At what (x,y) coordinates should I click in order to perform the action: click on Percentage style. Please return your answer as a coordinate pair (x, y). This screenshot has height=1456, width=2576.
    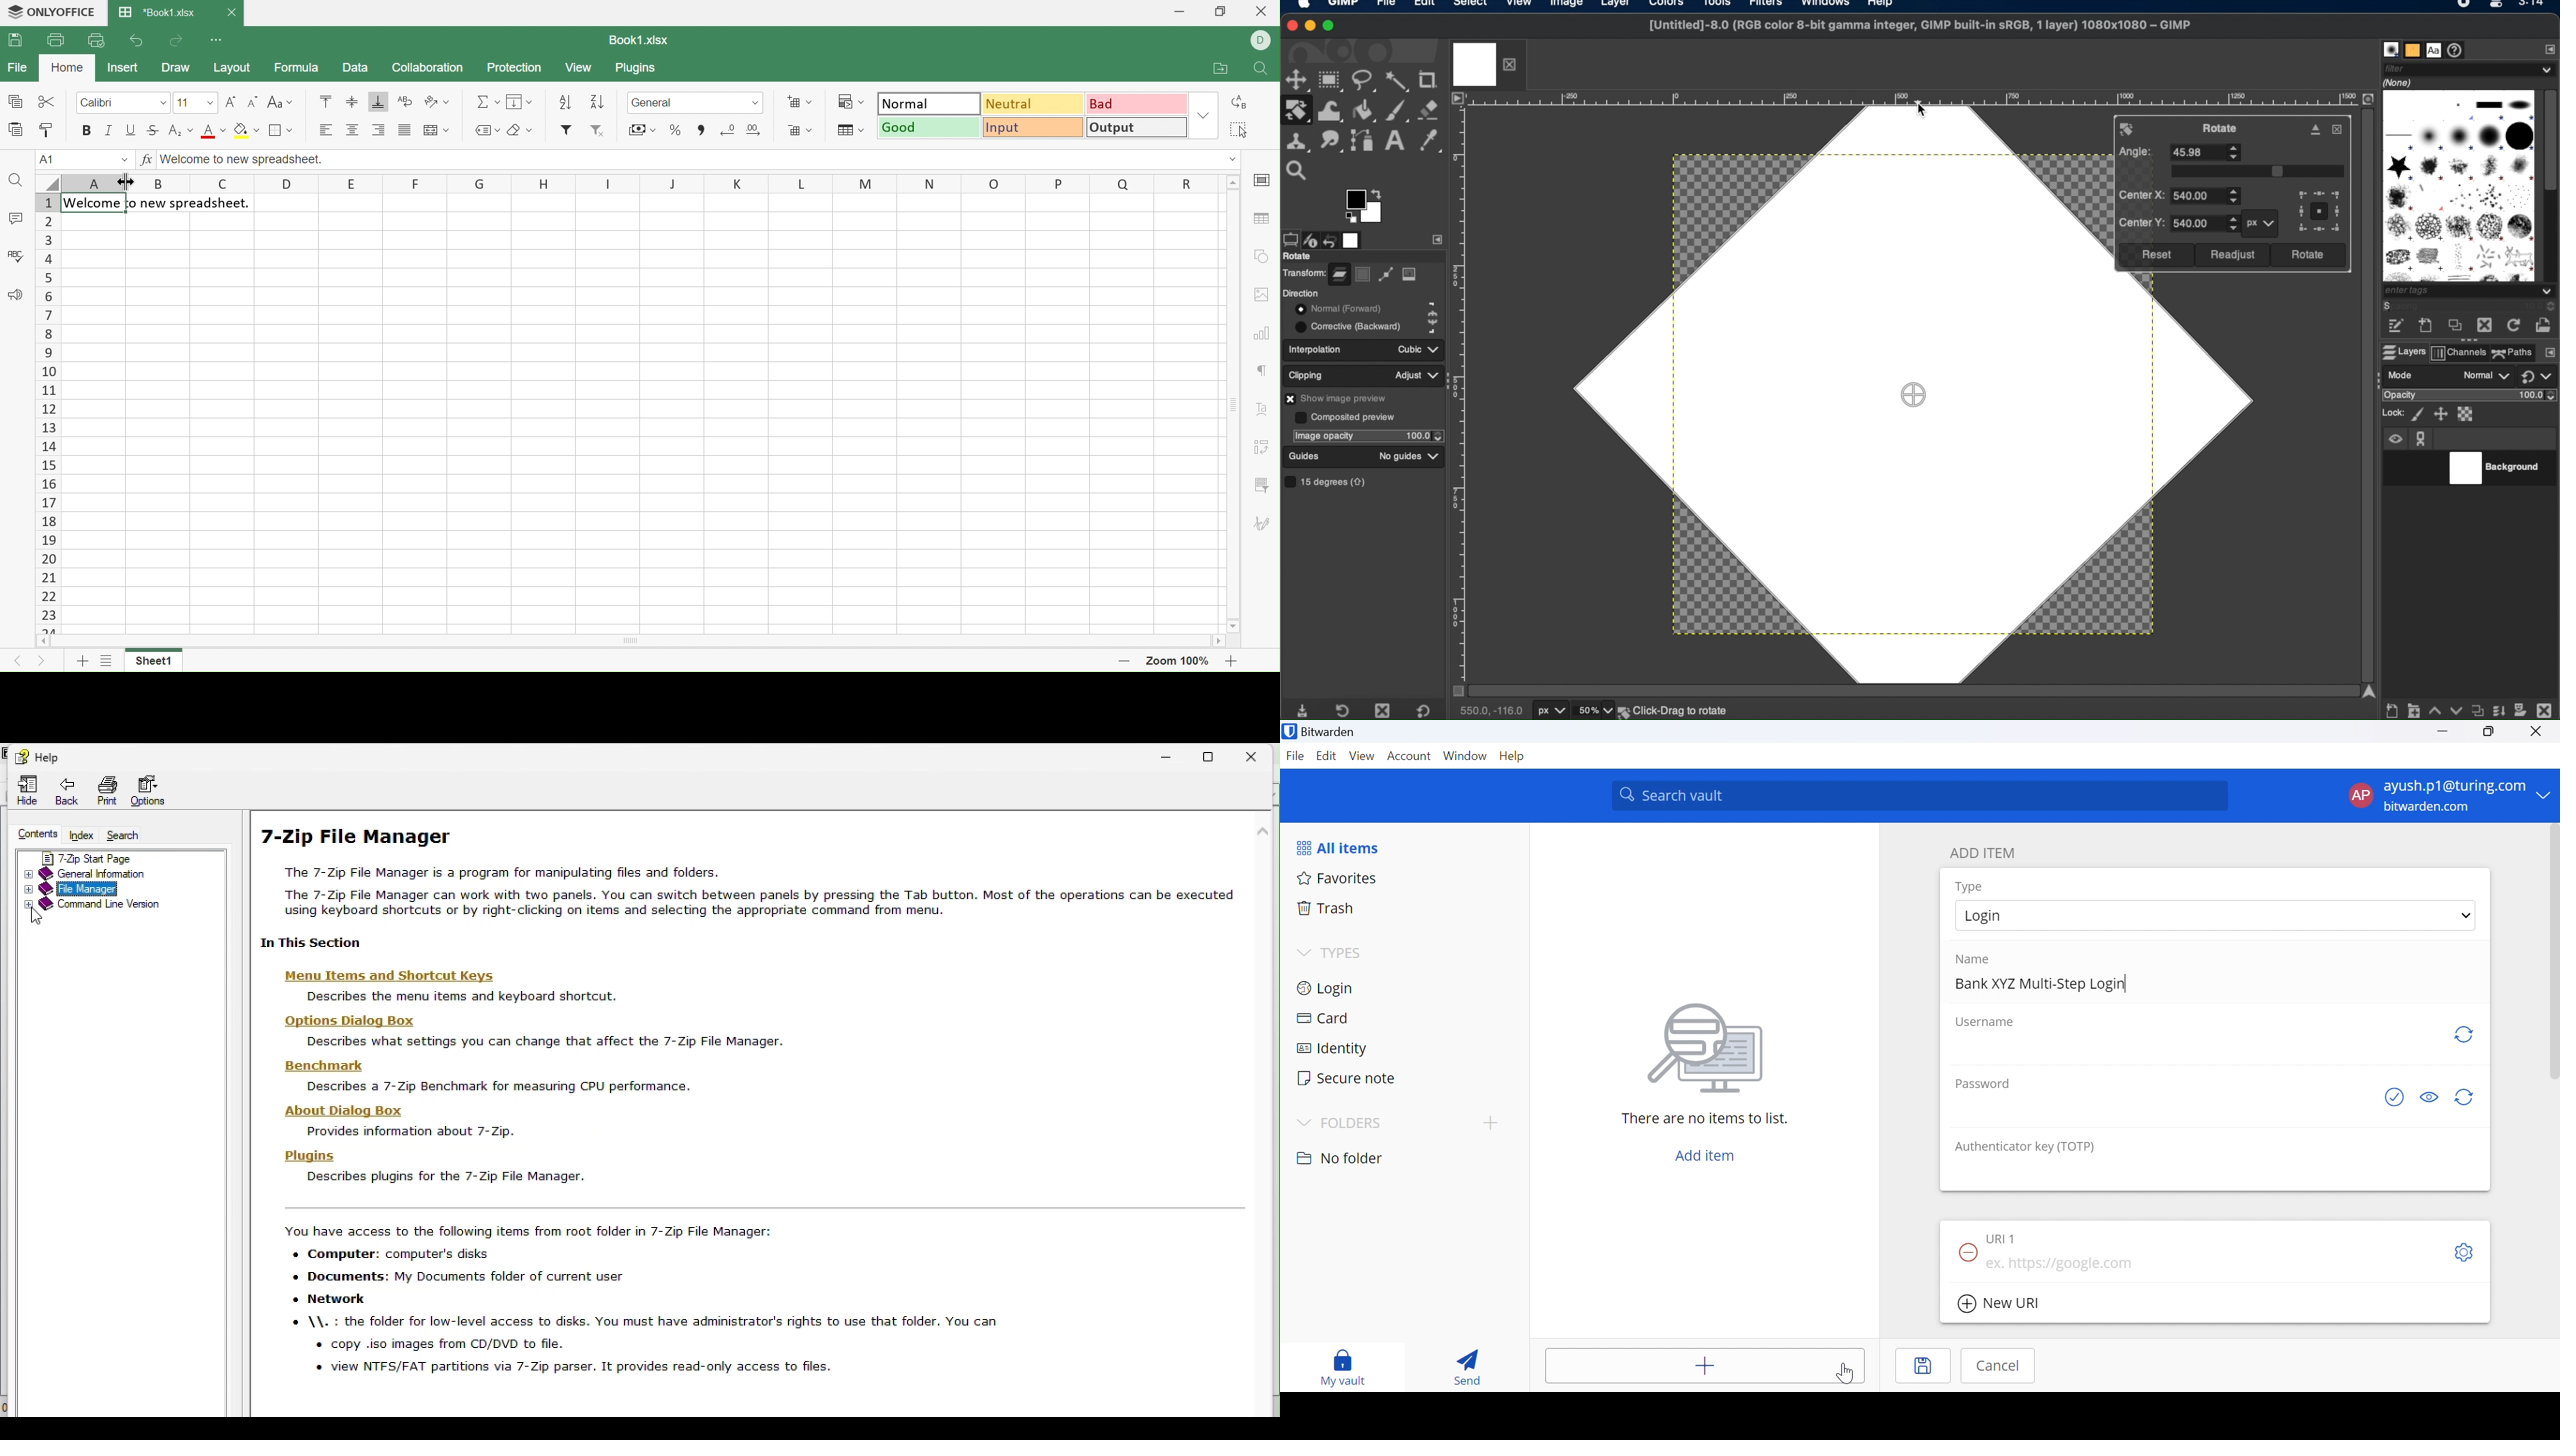
    Looking at the image, I should click on (675, 130).